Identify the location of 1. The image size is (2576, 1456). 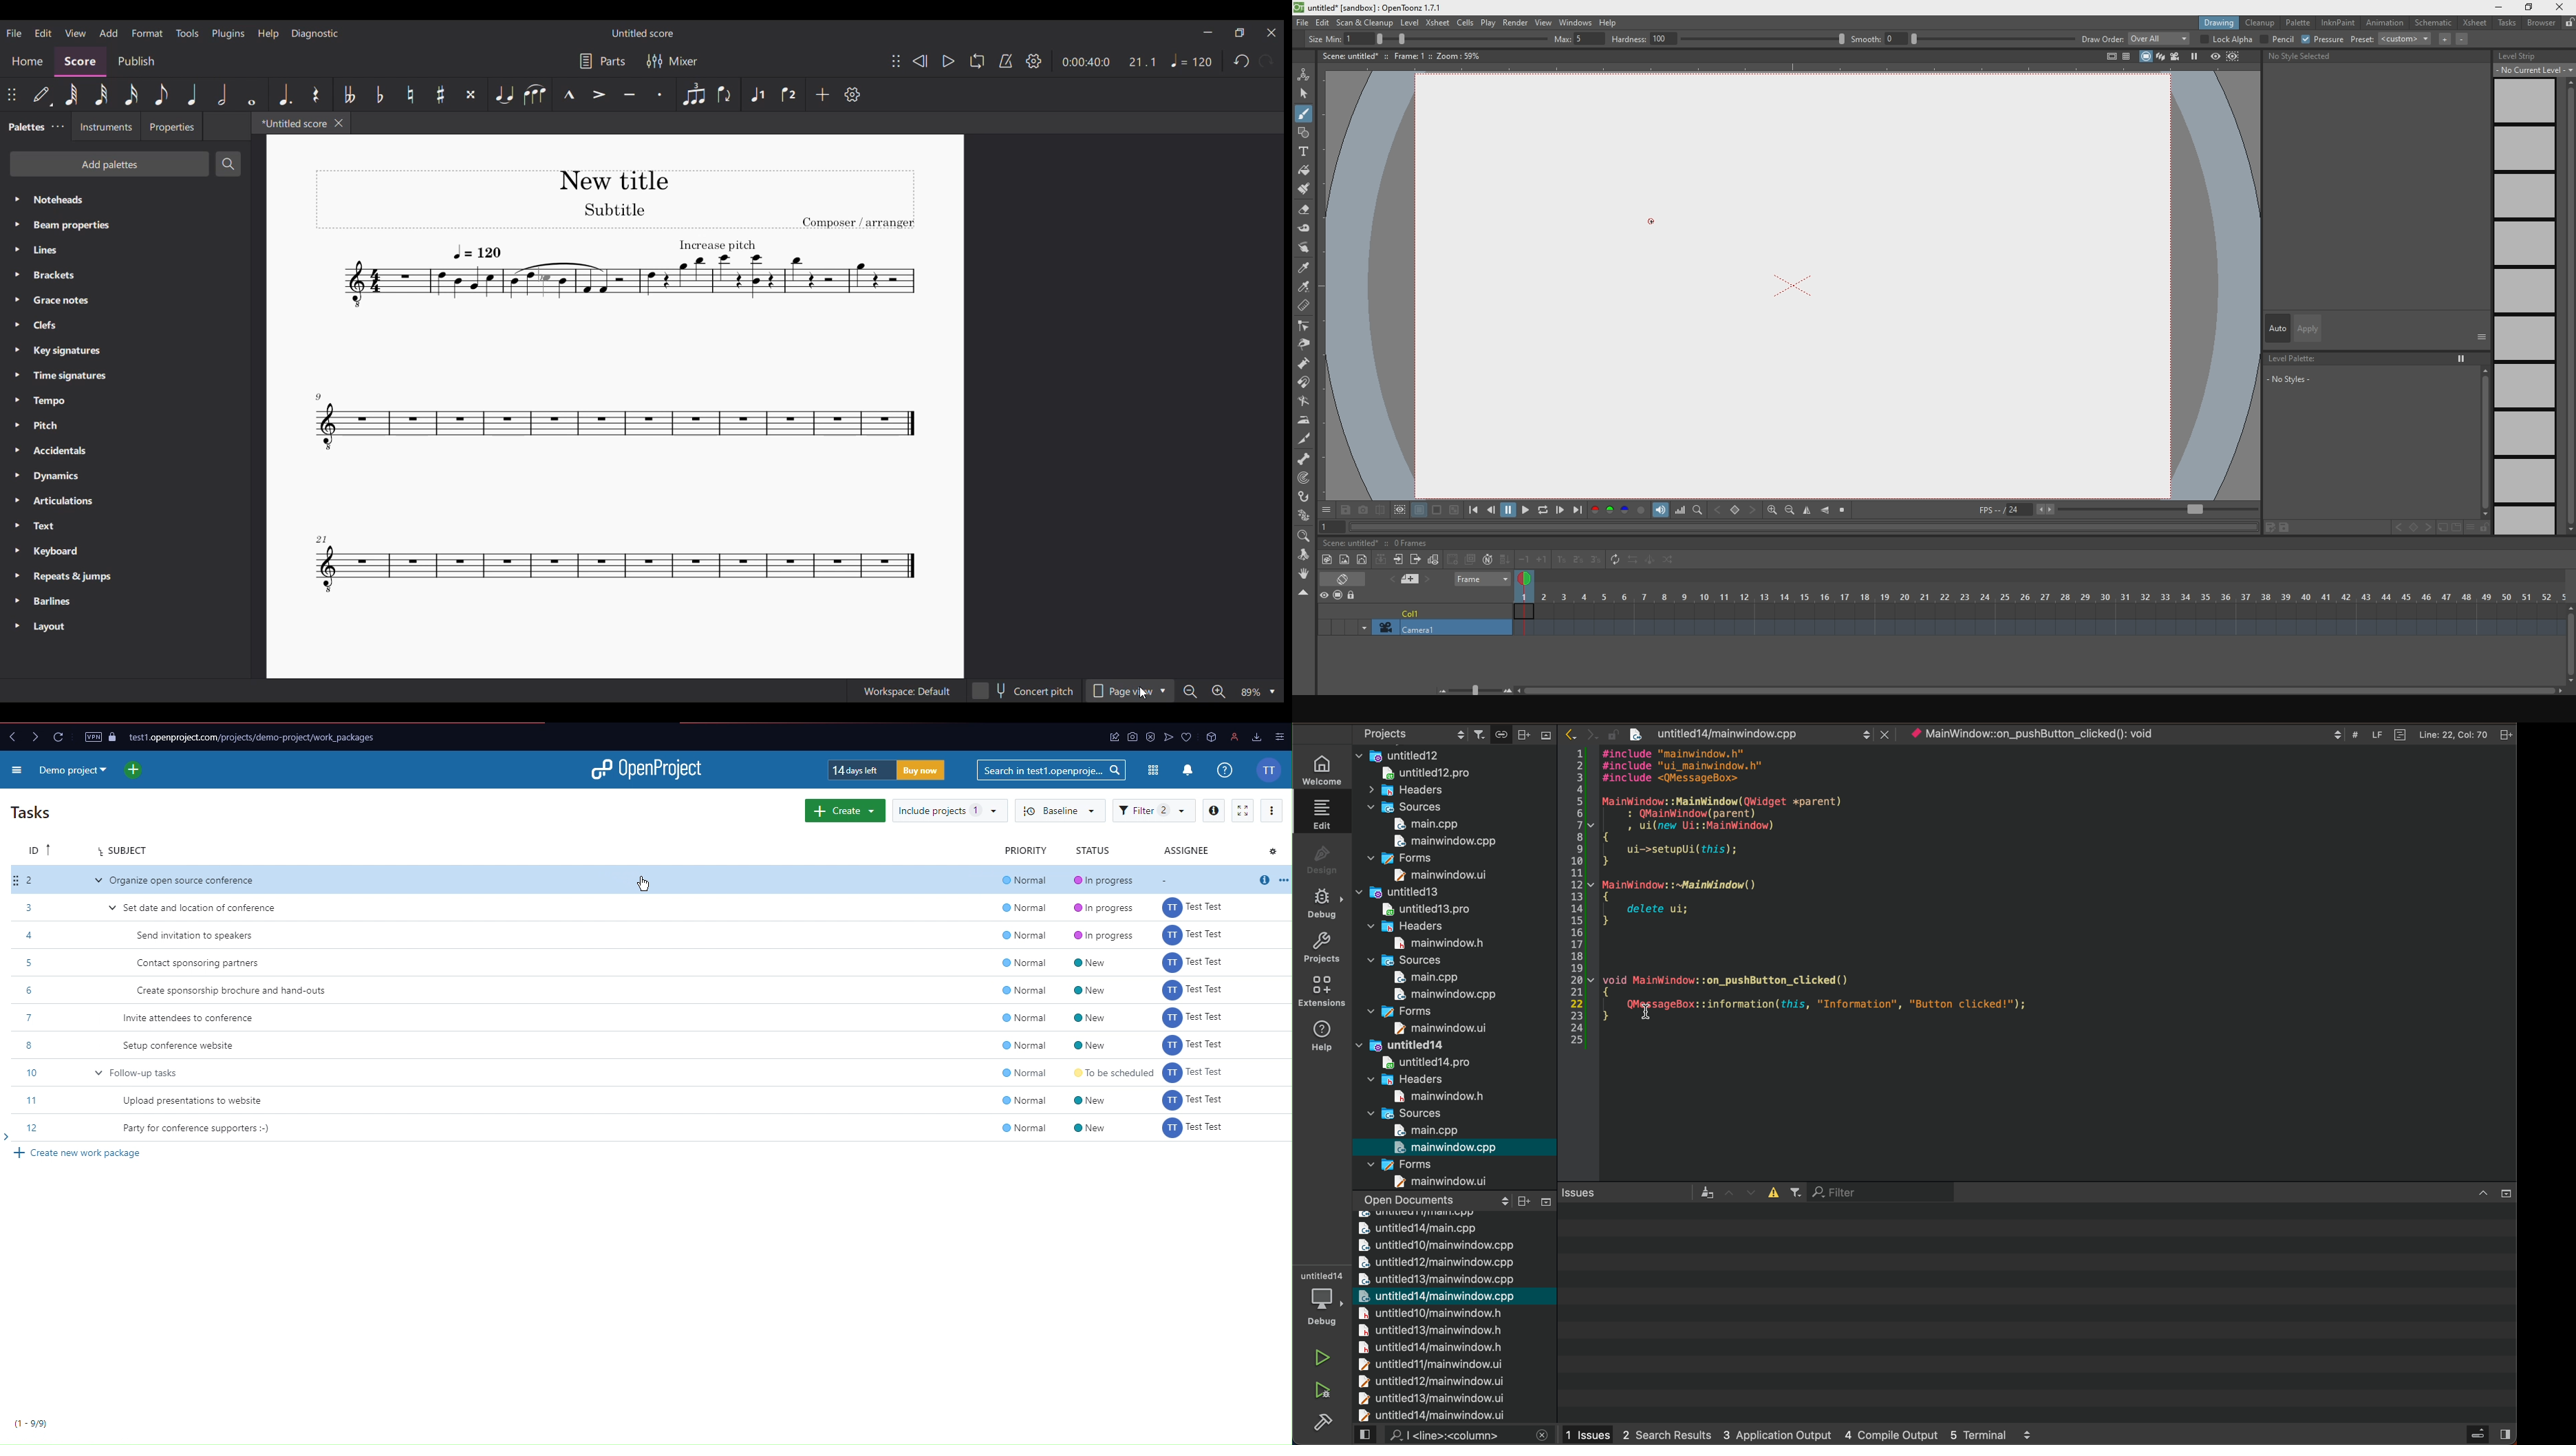
(1327, 527).